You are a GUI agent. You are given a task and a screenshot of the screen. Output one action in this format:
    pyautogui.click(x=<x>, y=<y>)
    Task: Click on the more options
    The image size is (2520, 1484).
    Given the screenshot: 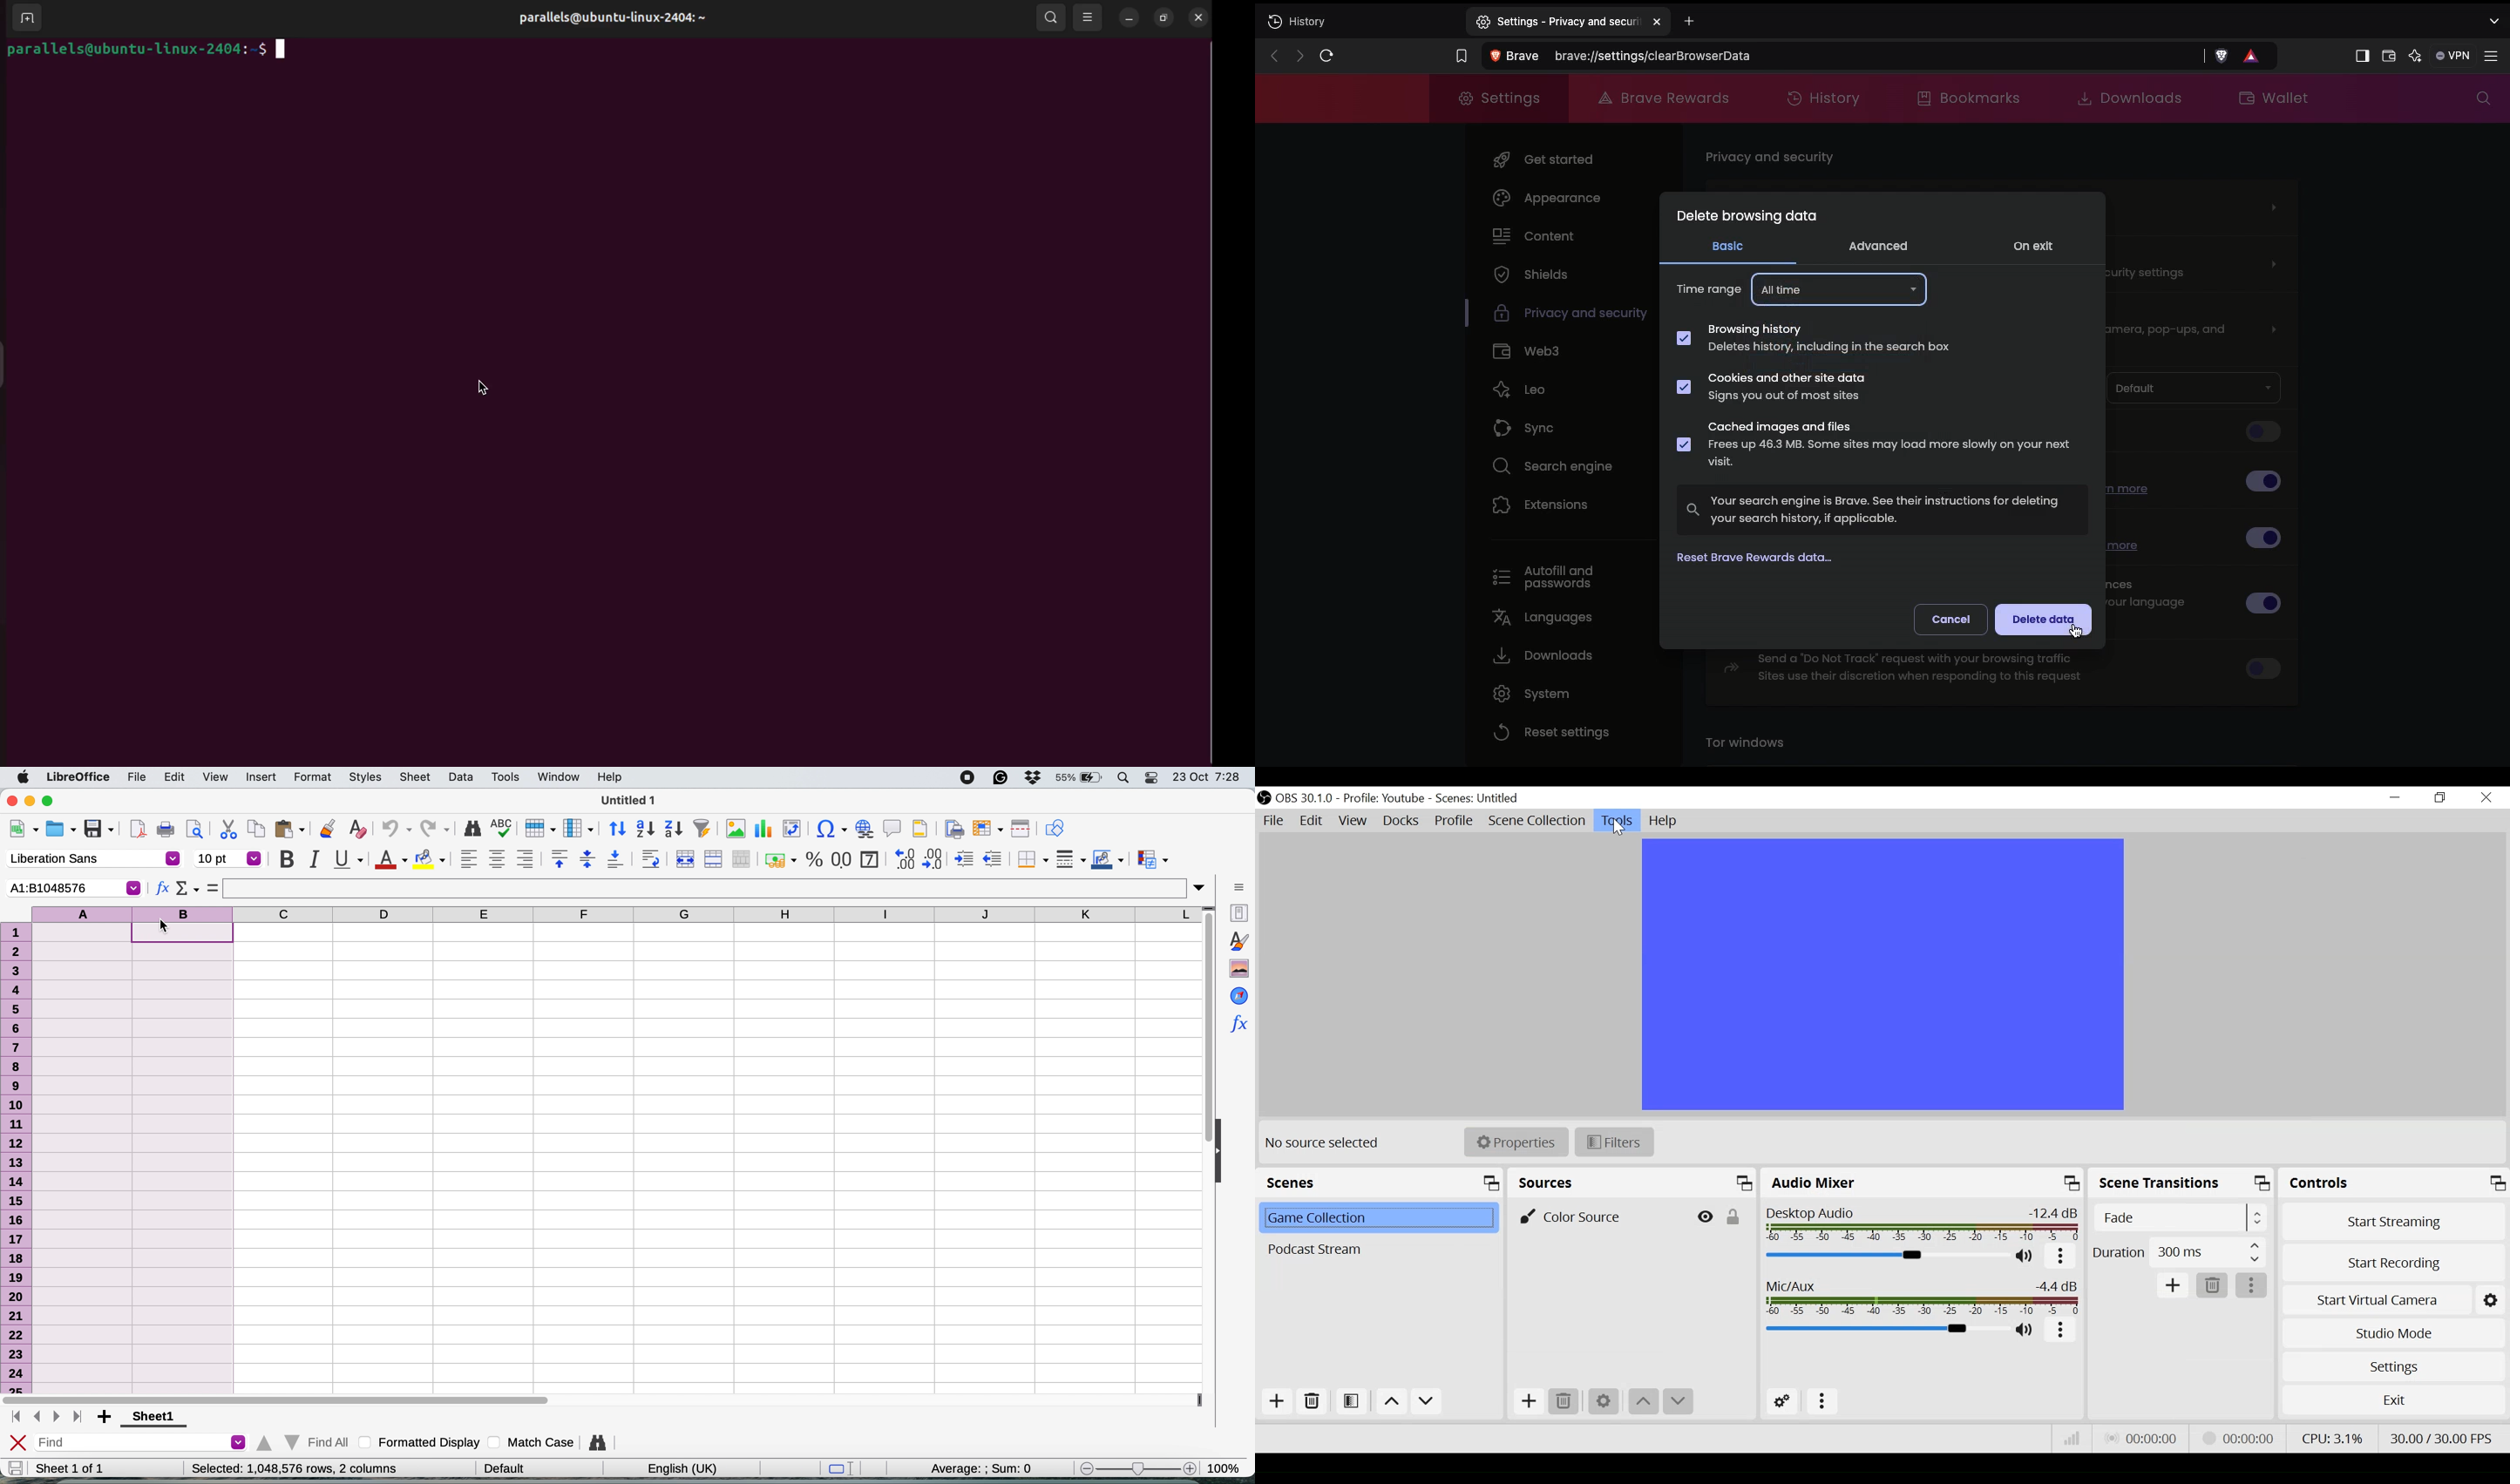 What is the action you would take?
    pyautogui.click(x=2252, y=1286)
    